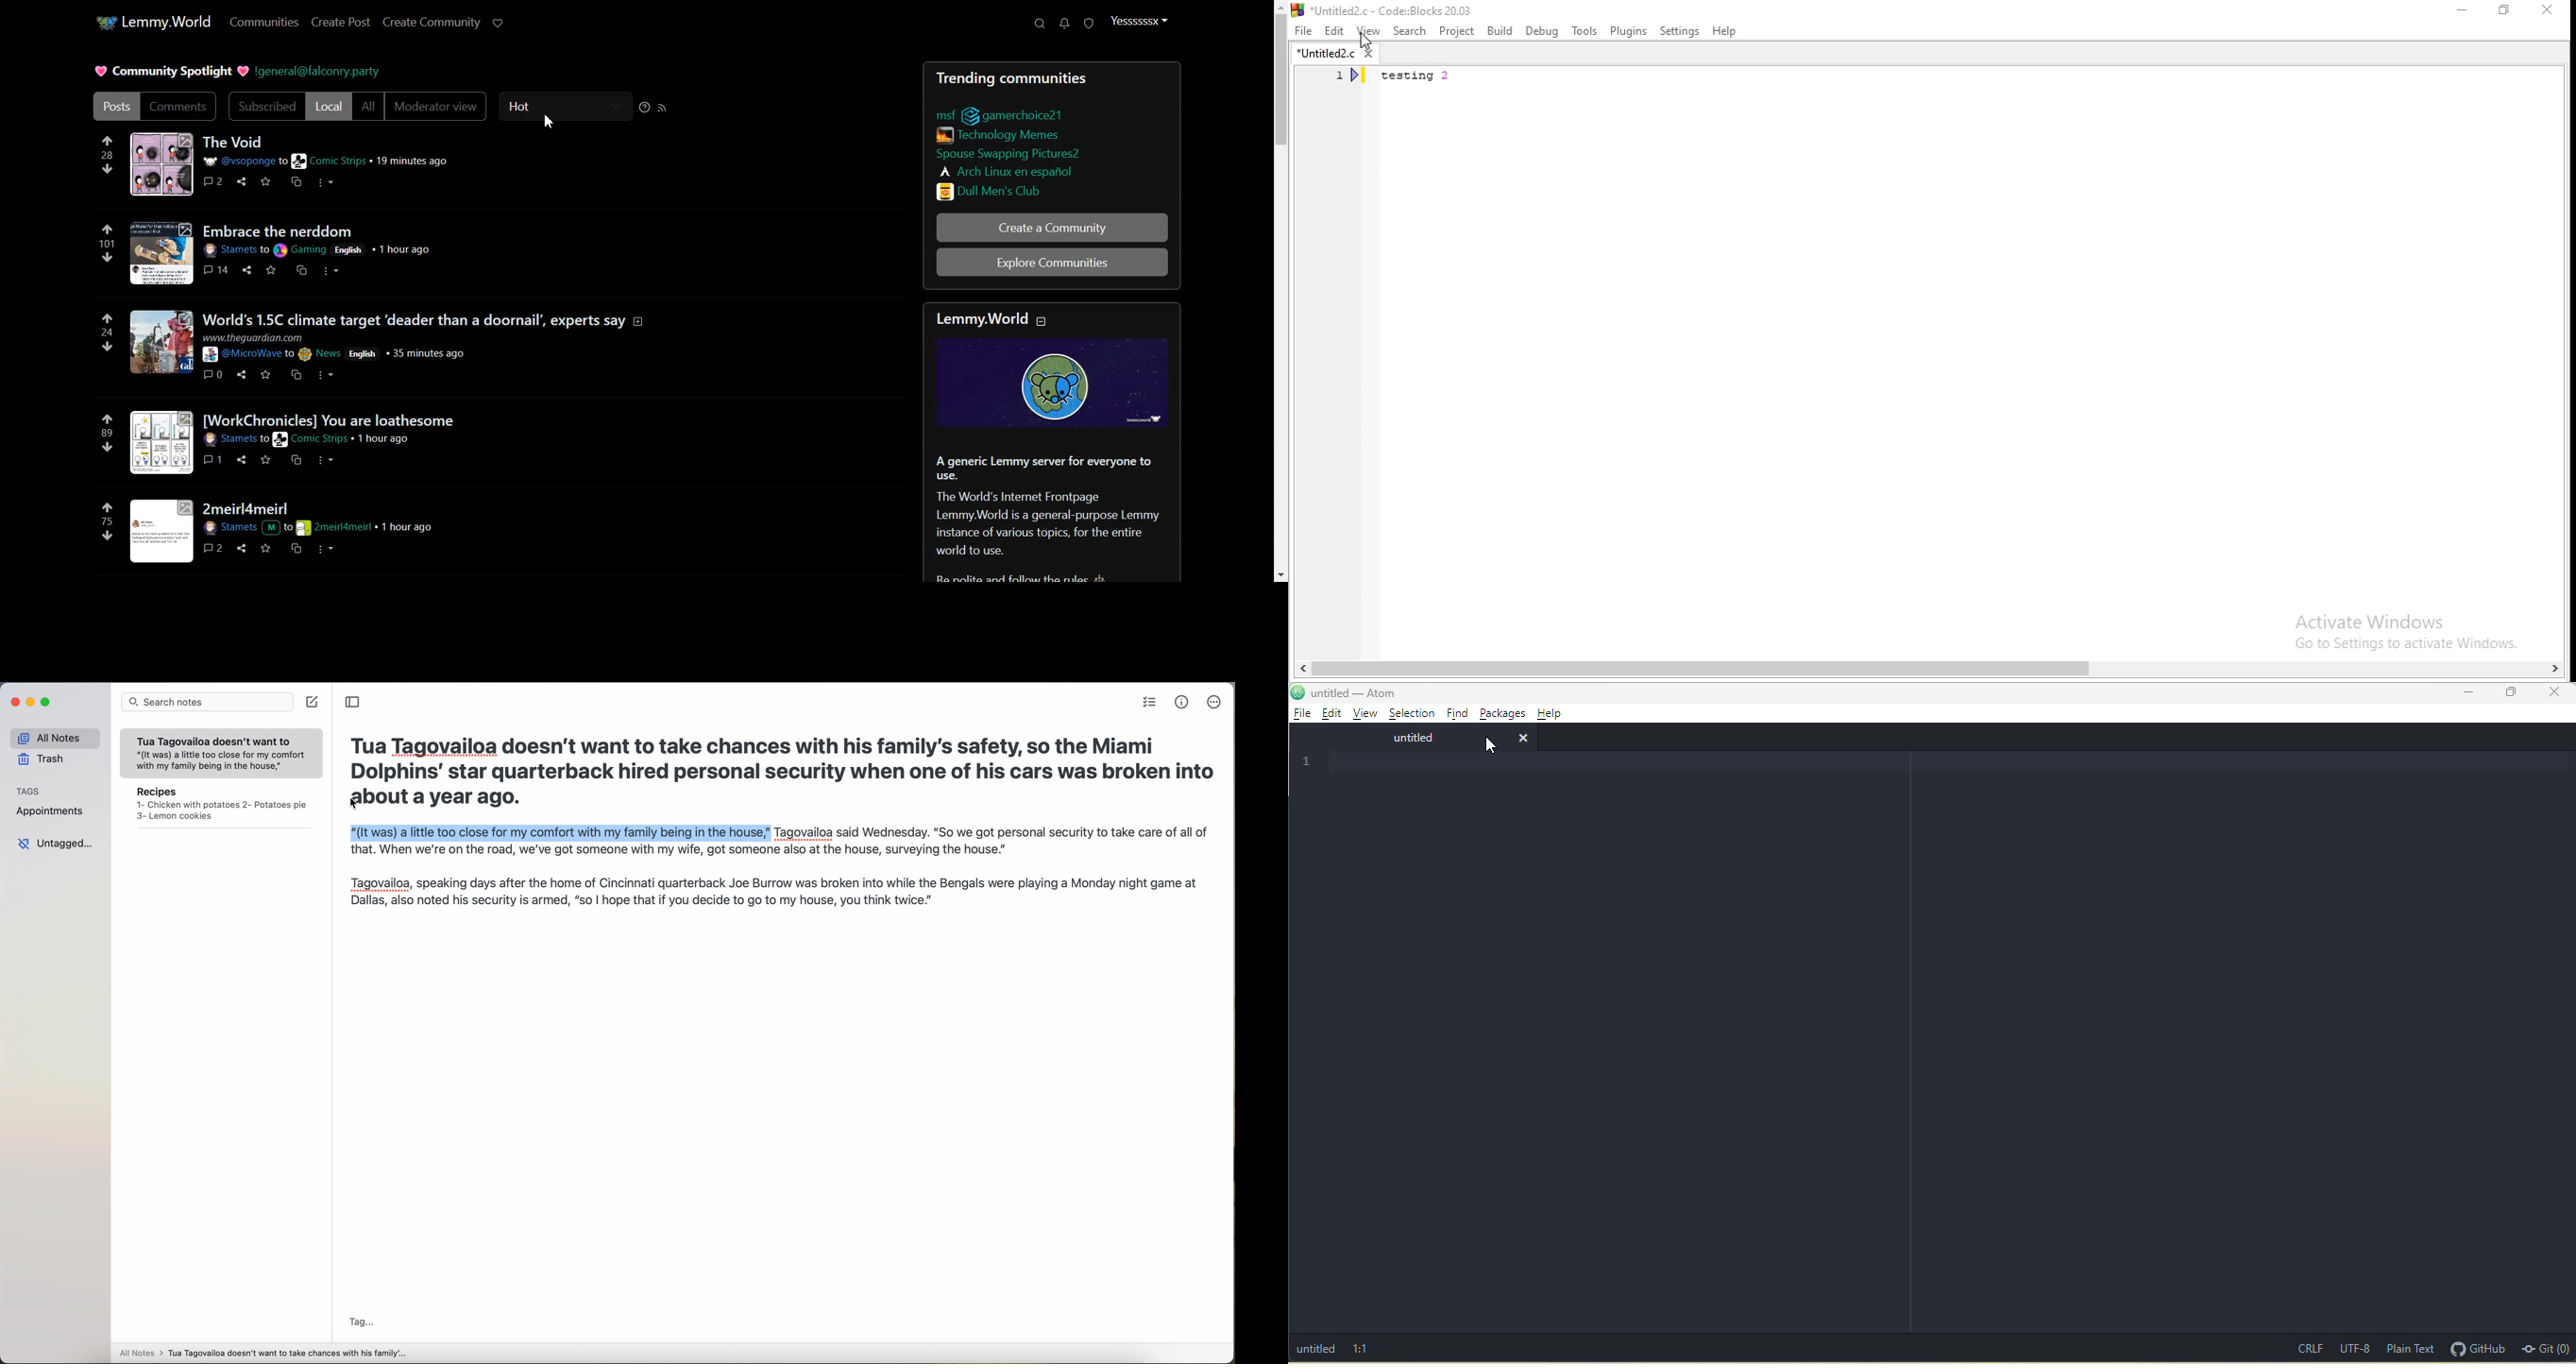 The image size is (2576, 1372). What do you see at coordinates (1051, 230) in the screenshot?
I see `Create a Community` at bounding box center [1051, 230].